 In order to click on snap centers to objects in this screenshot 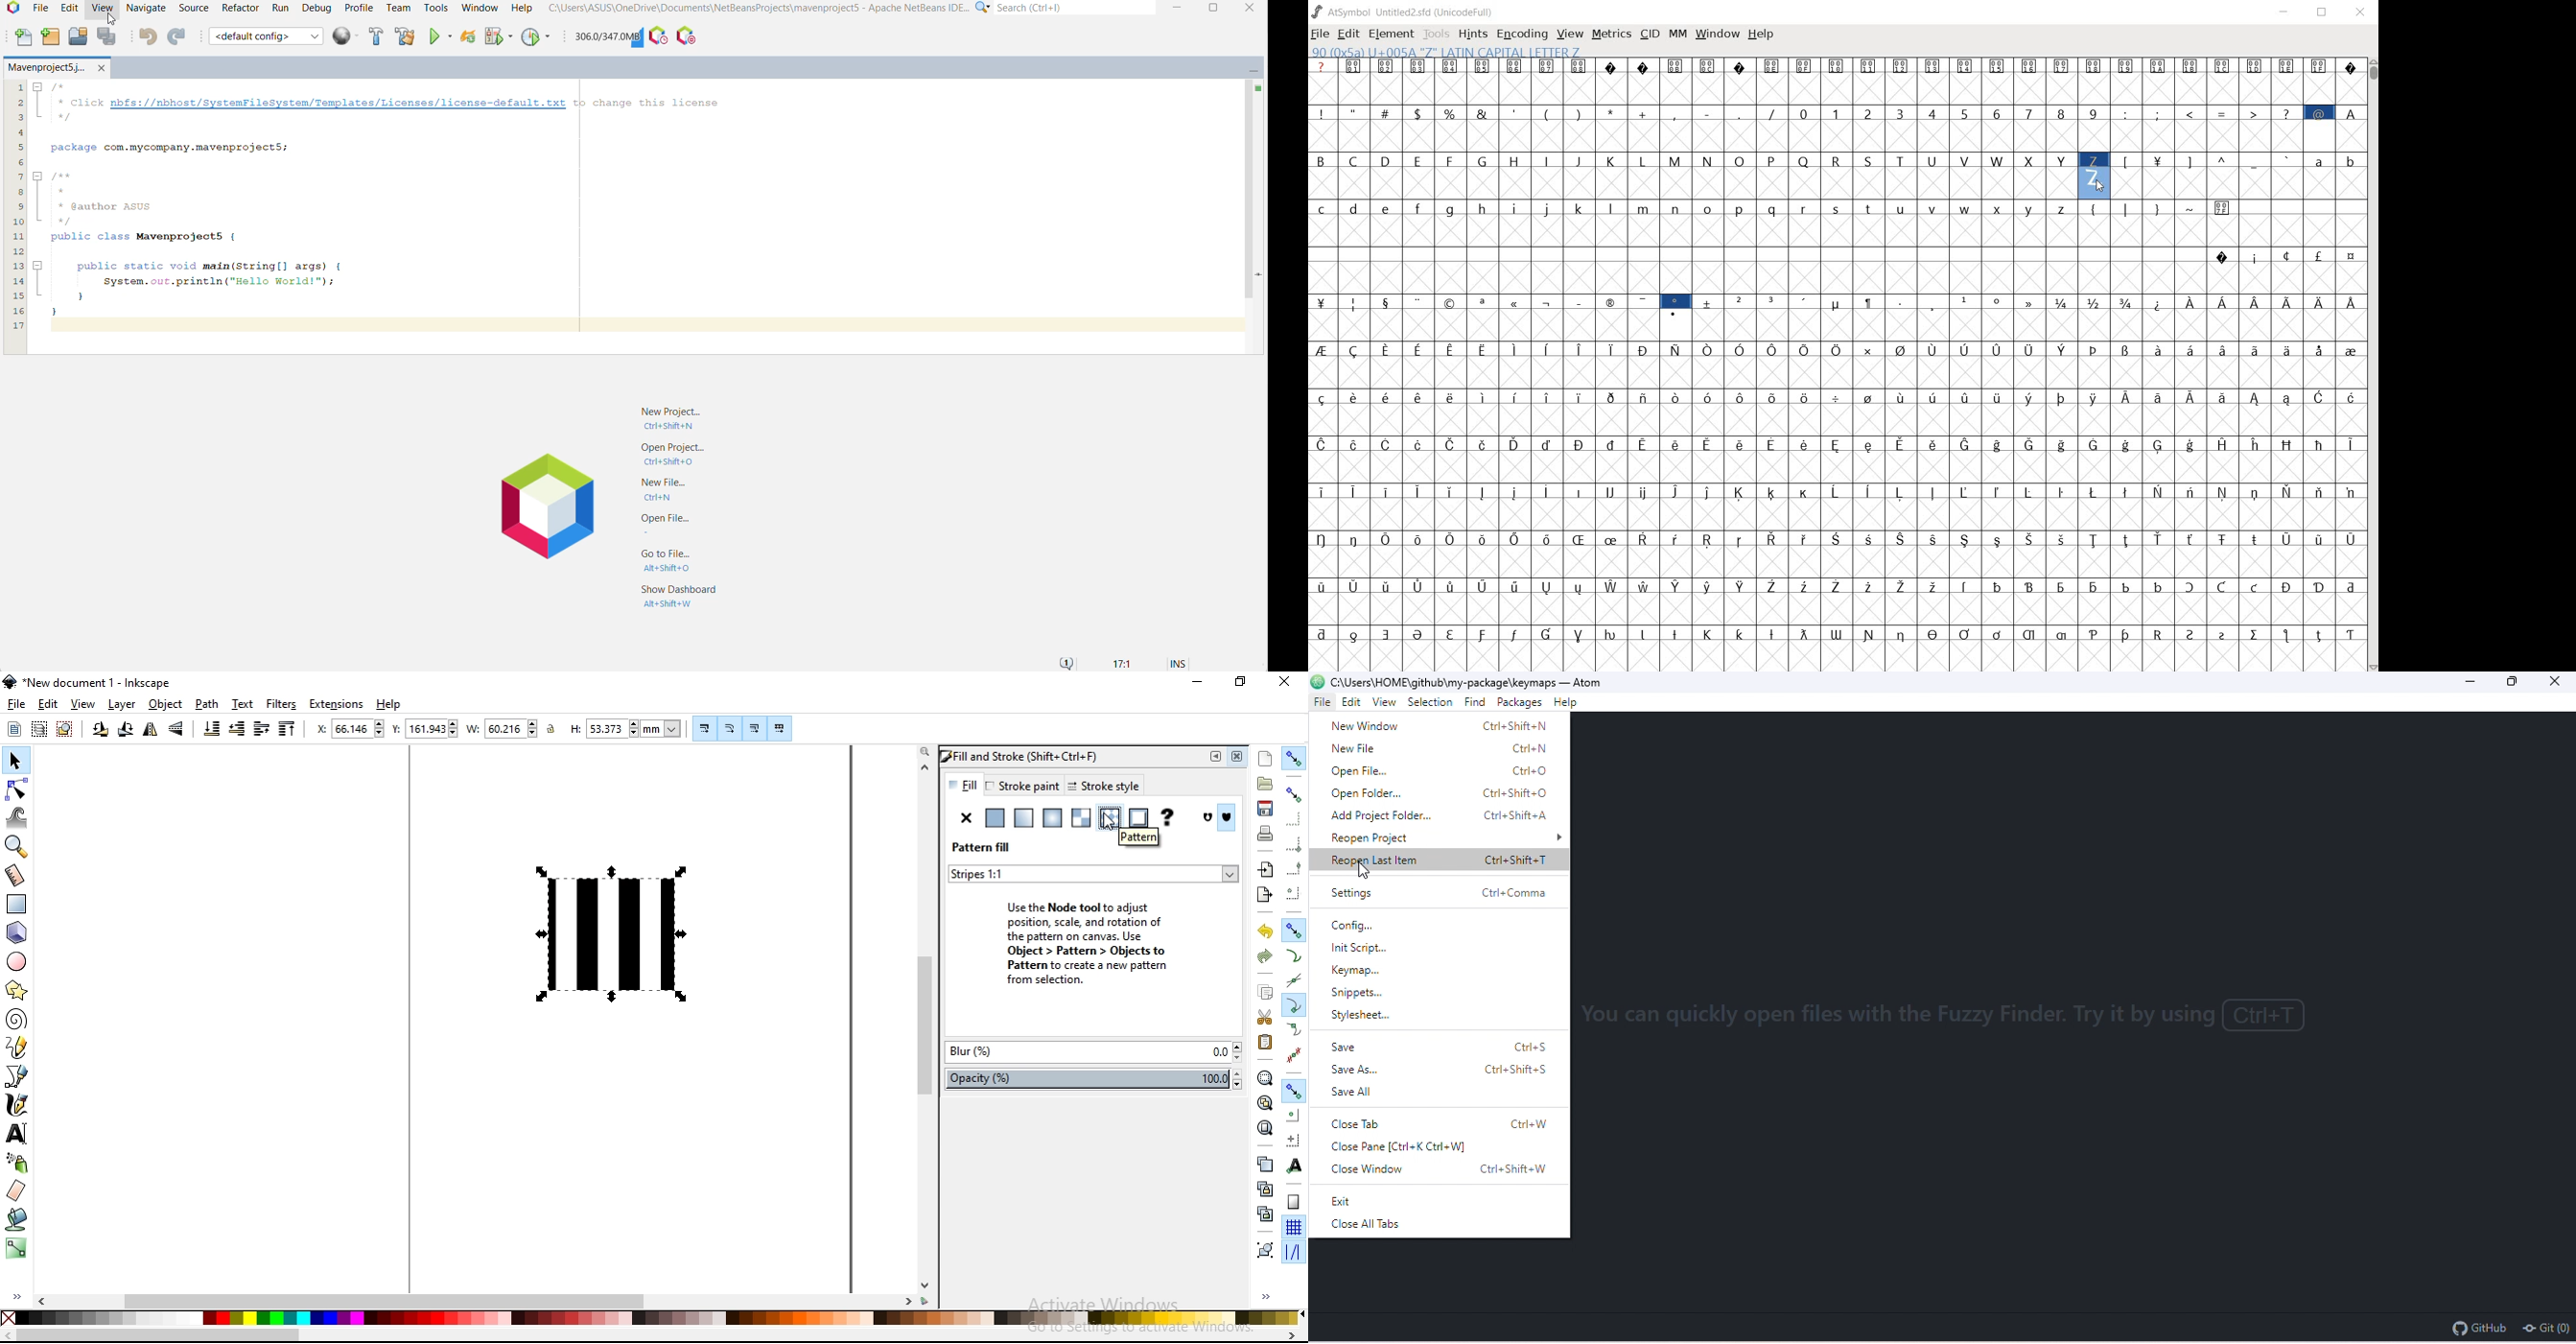, I will do `click(1293, 1116)`.